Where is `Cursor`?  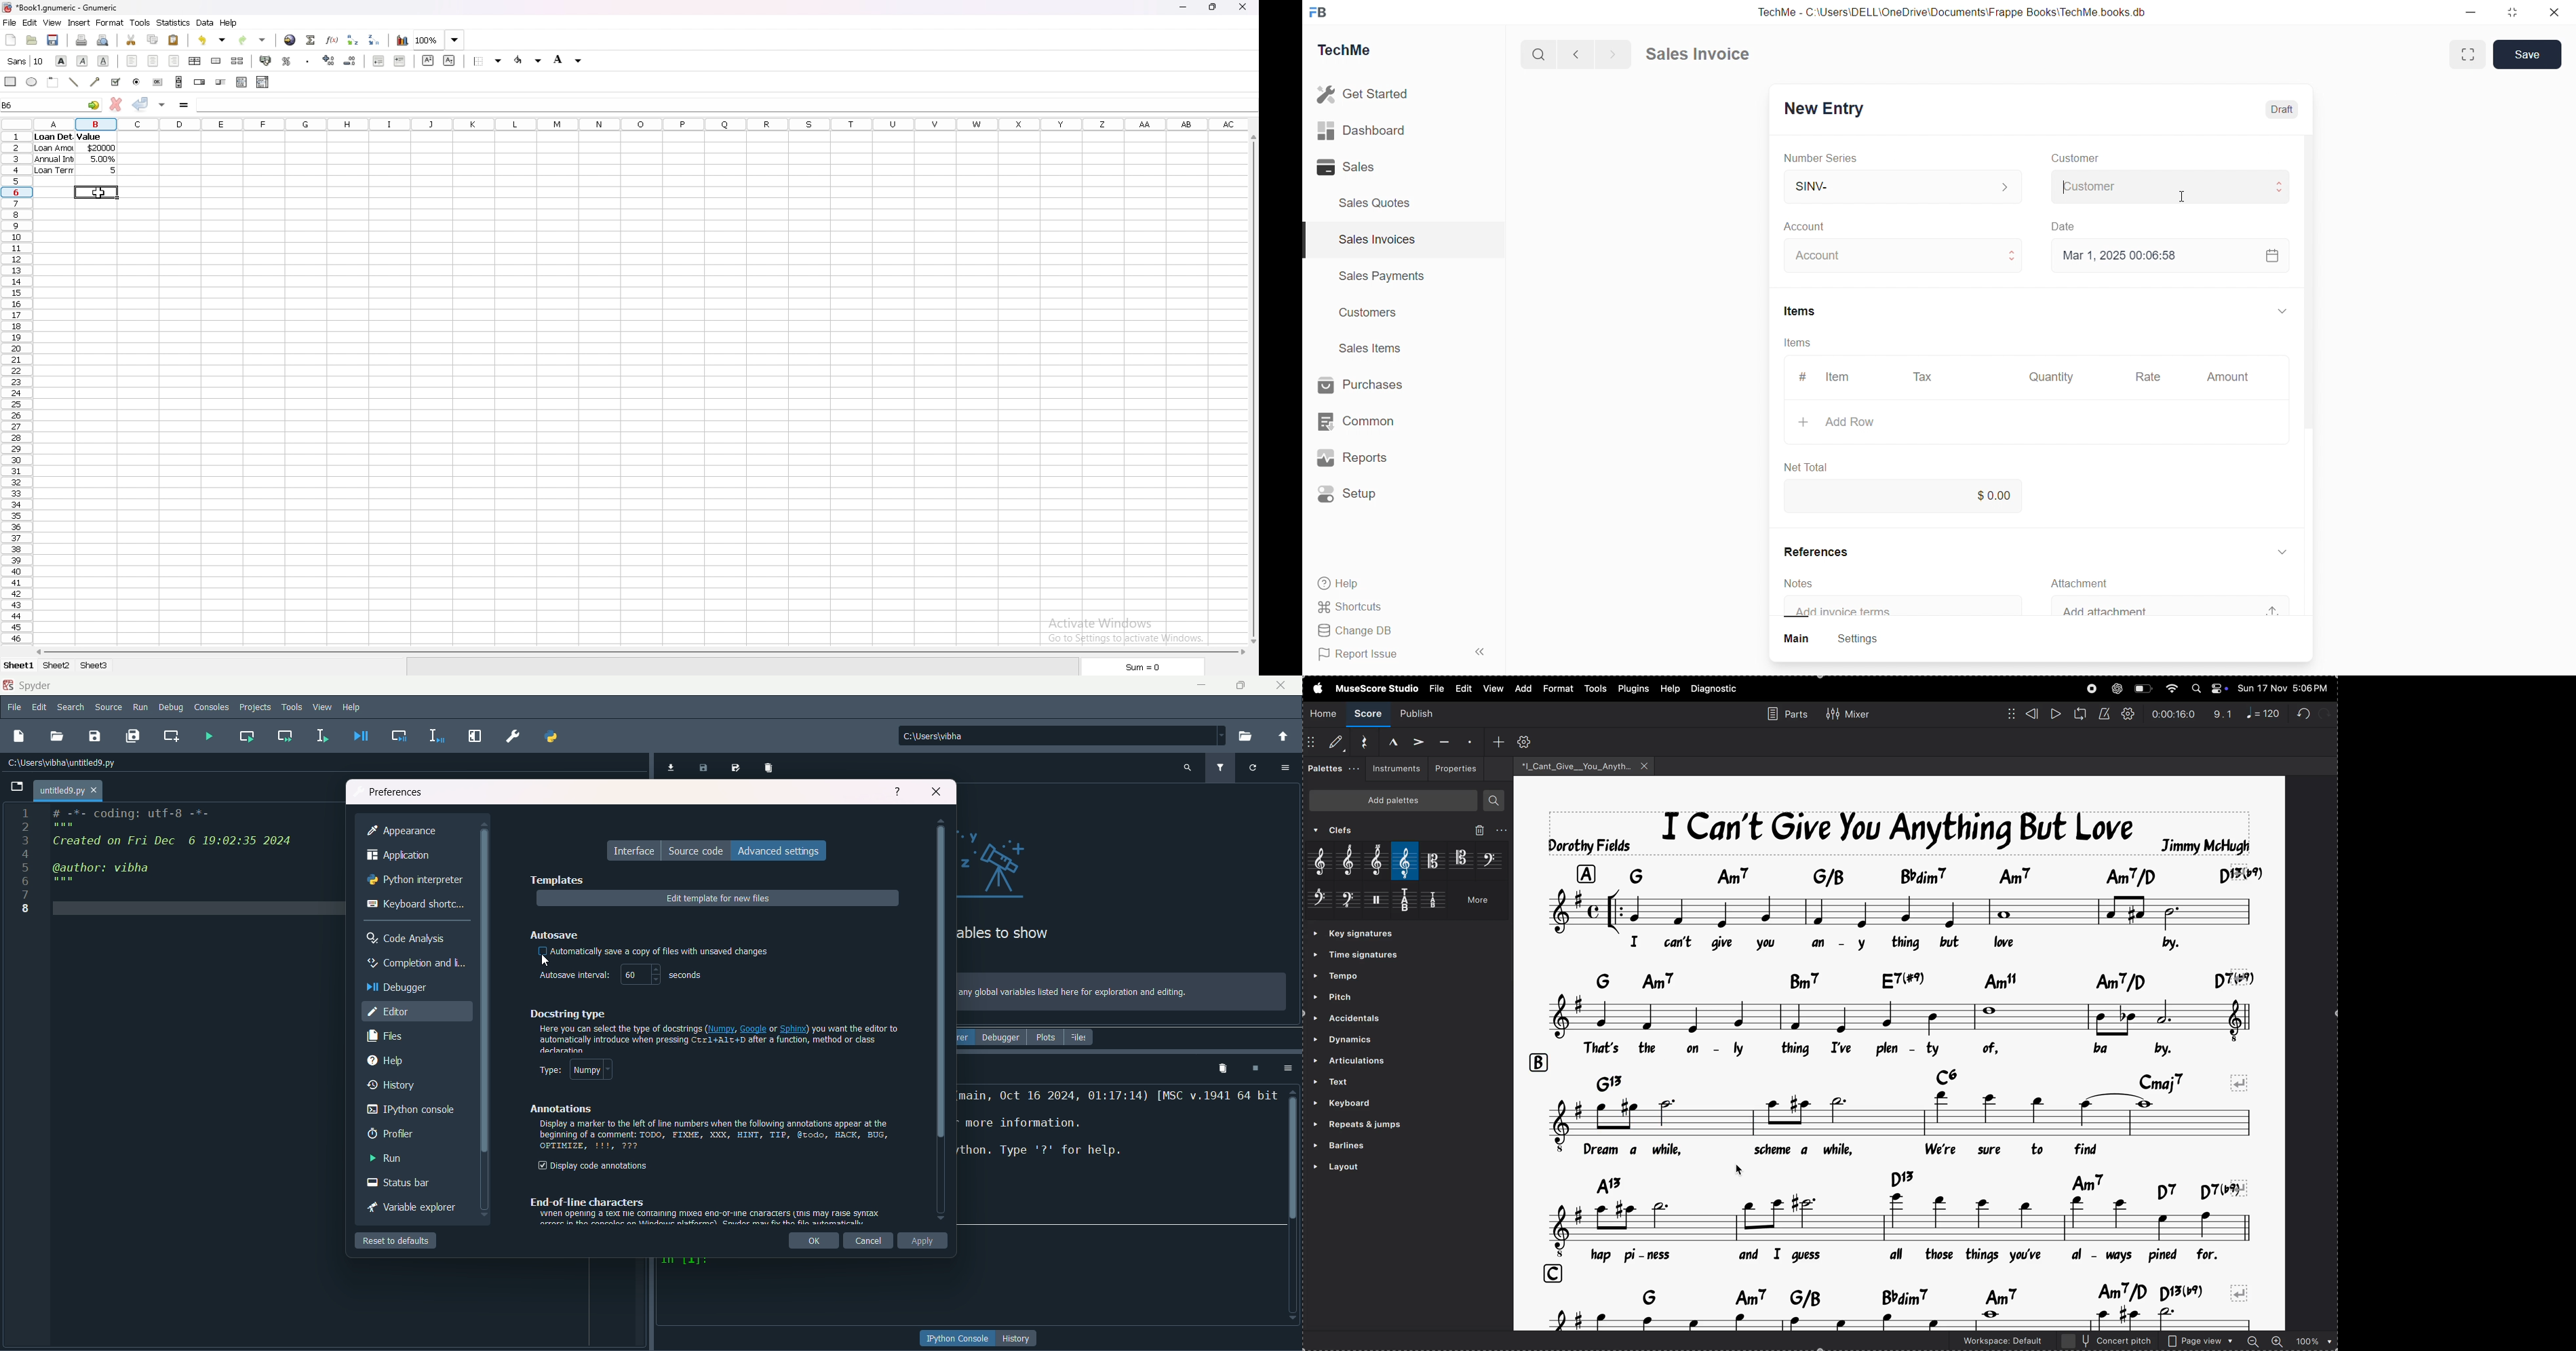
Cursor is located at coordinates (2187, 198).